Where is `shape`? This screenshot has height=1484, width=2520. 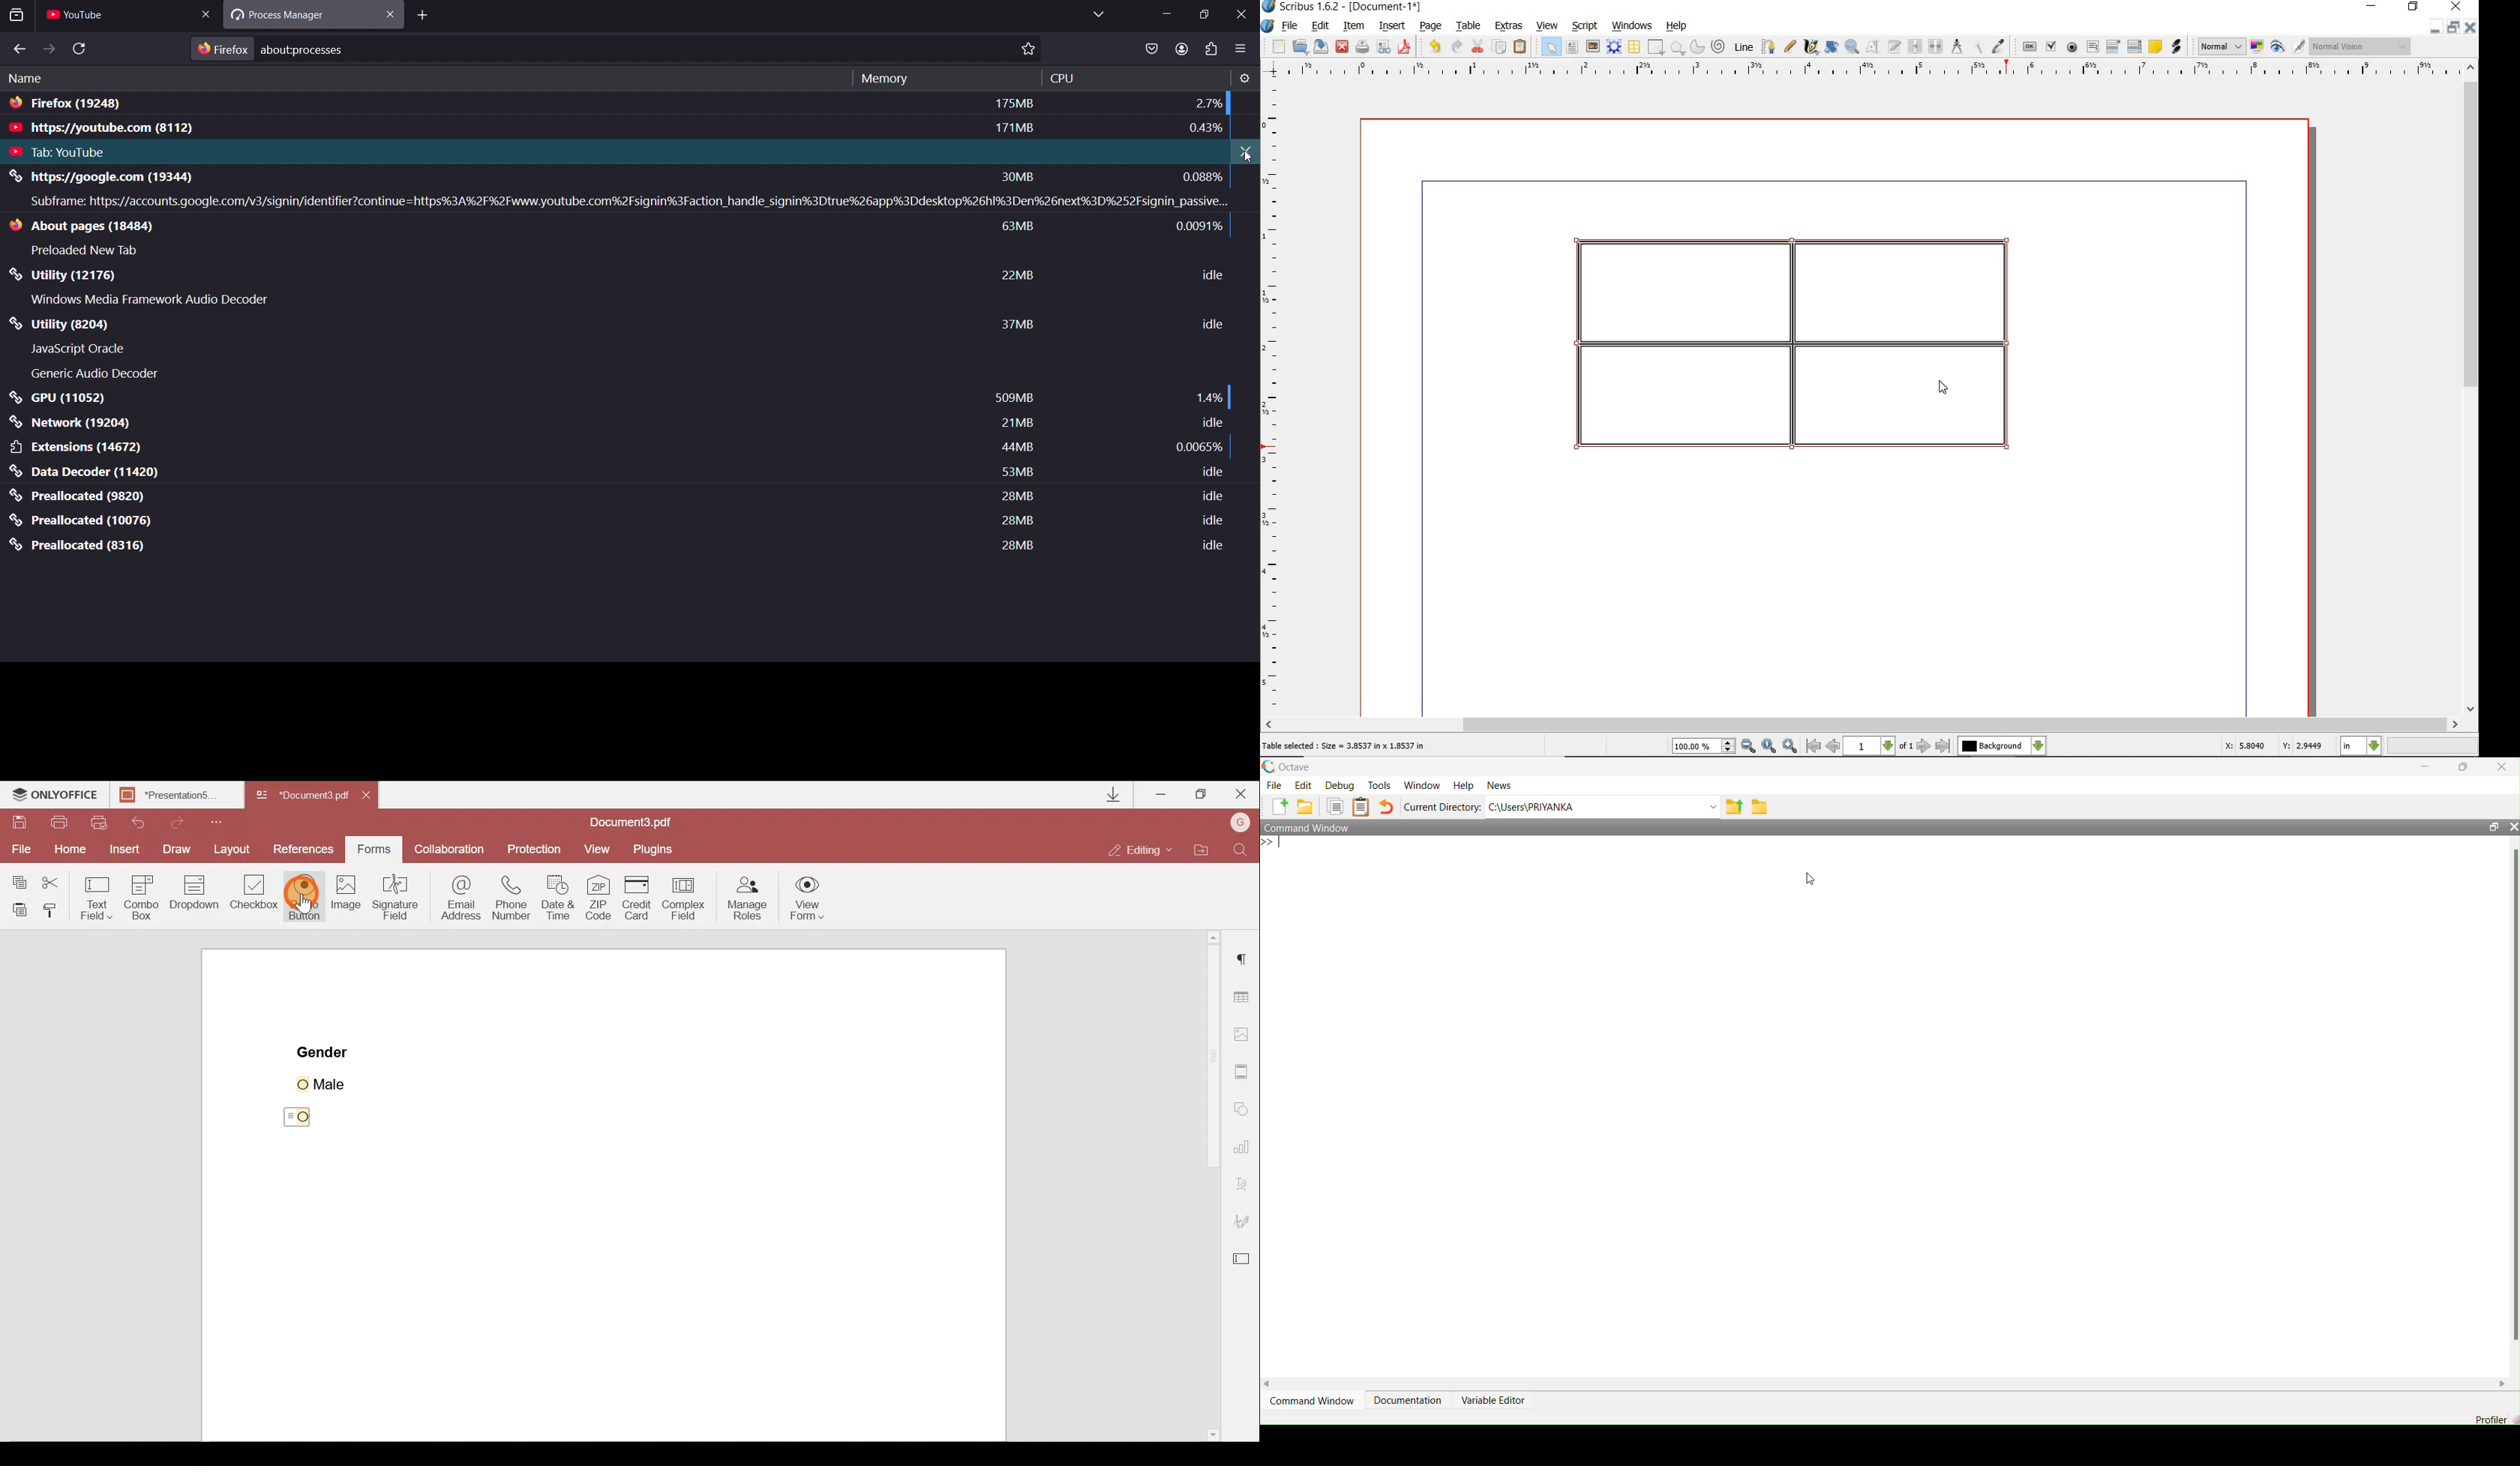 shape is located at coordinates (1678, 49).